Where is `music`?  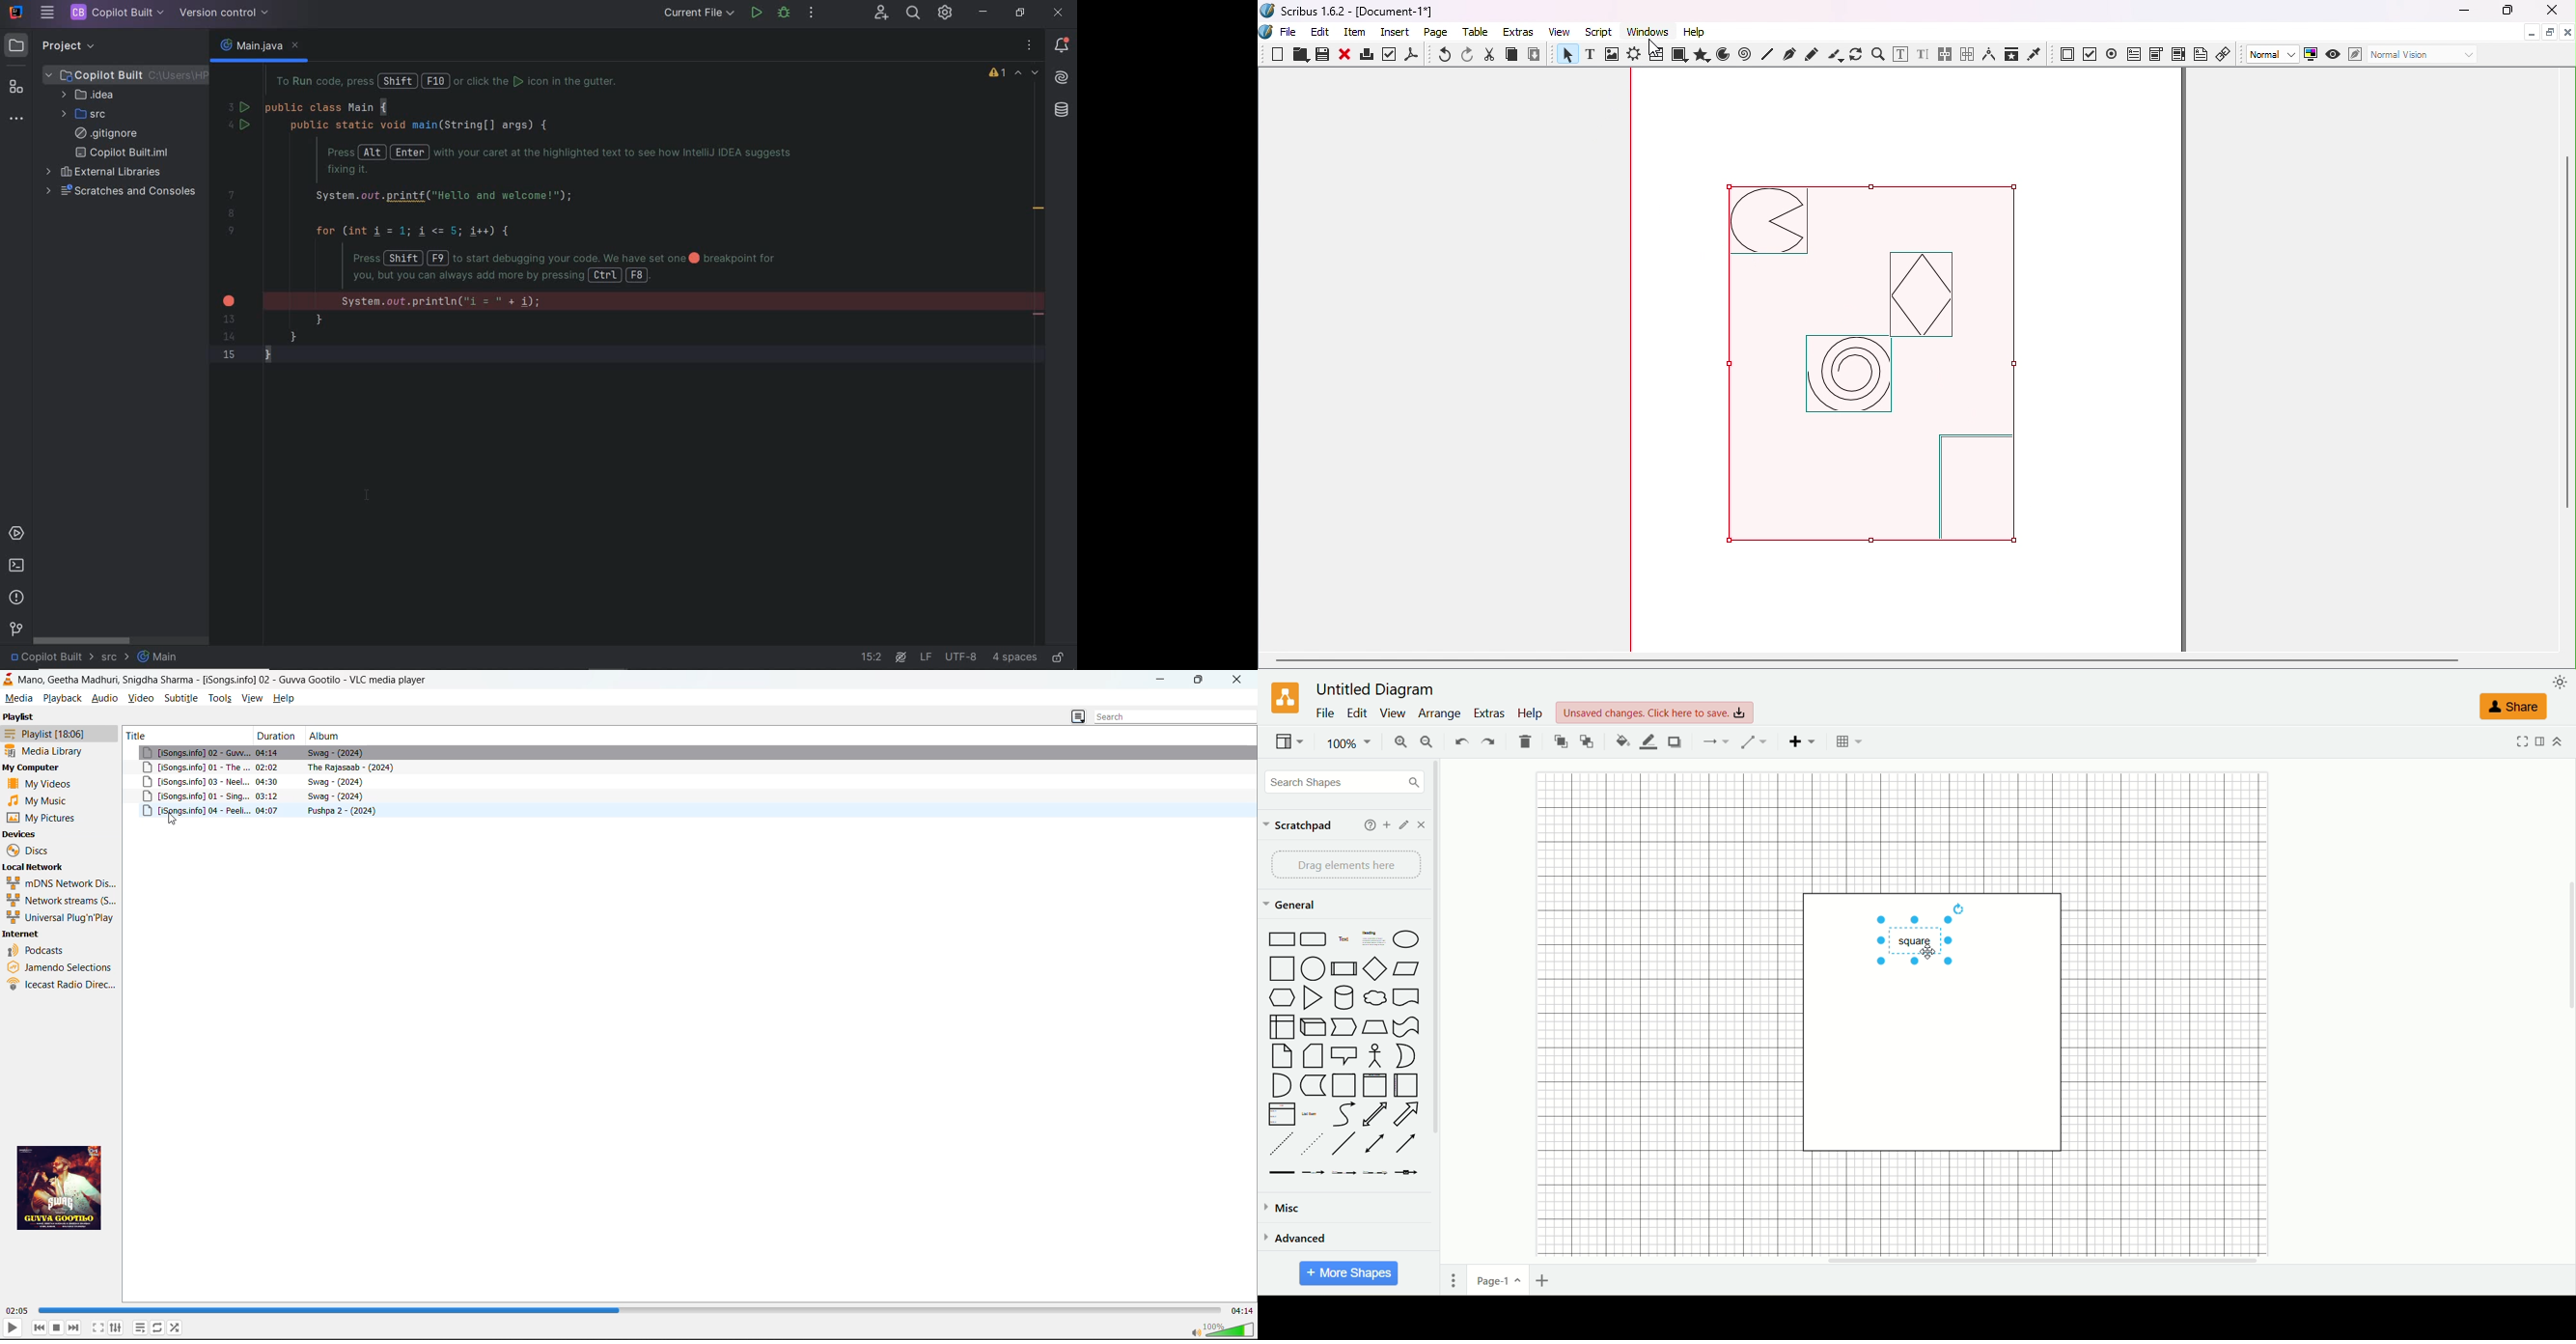
music is located at coordinates (40, 800).